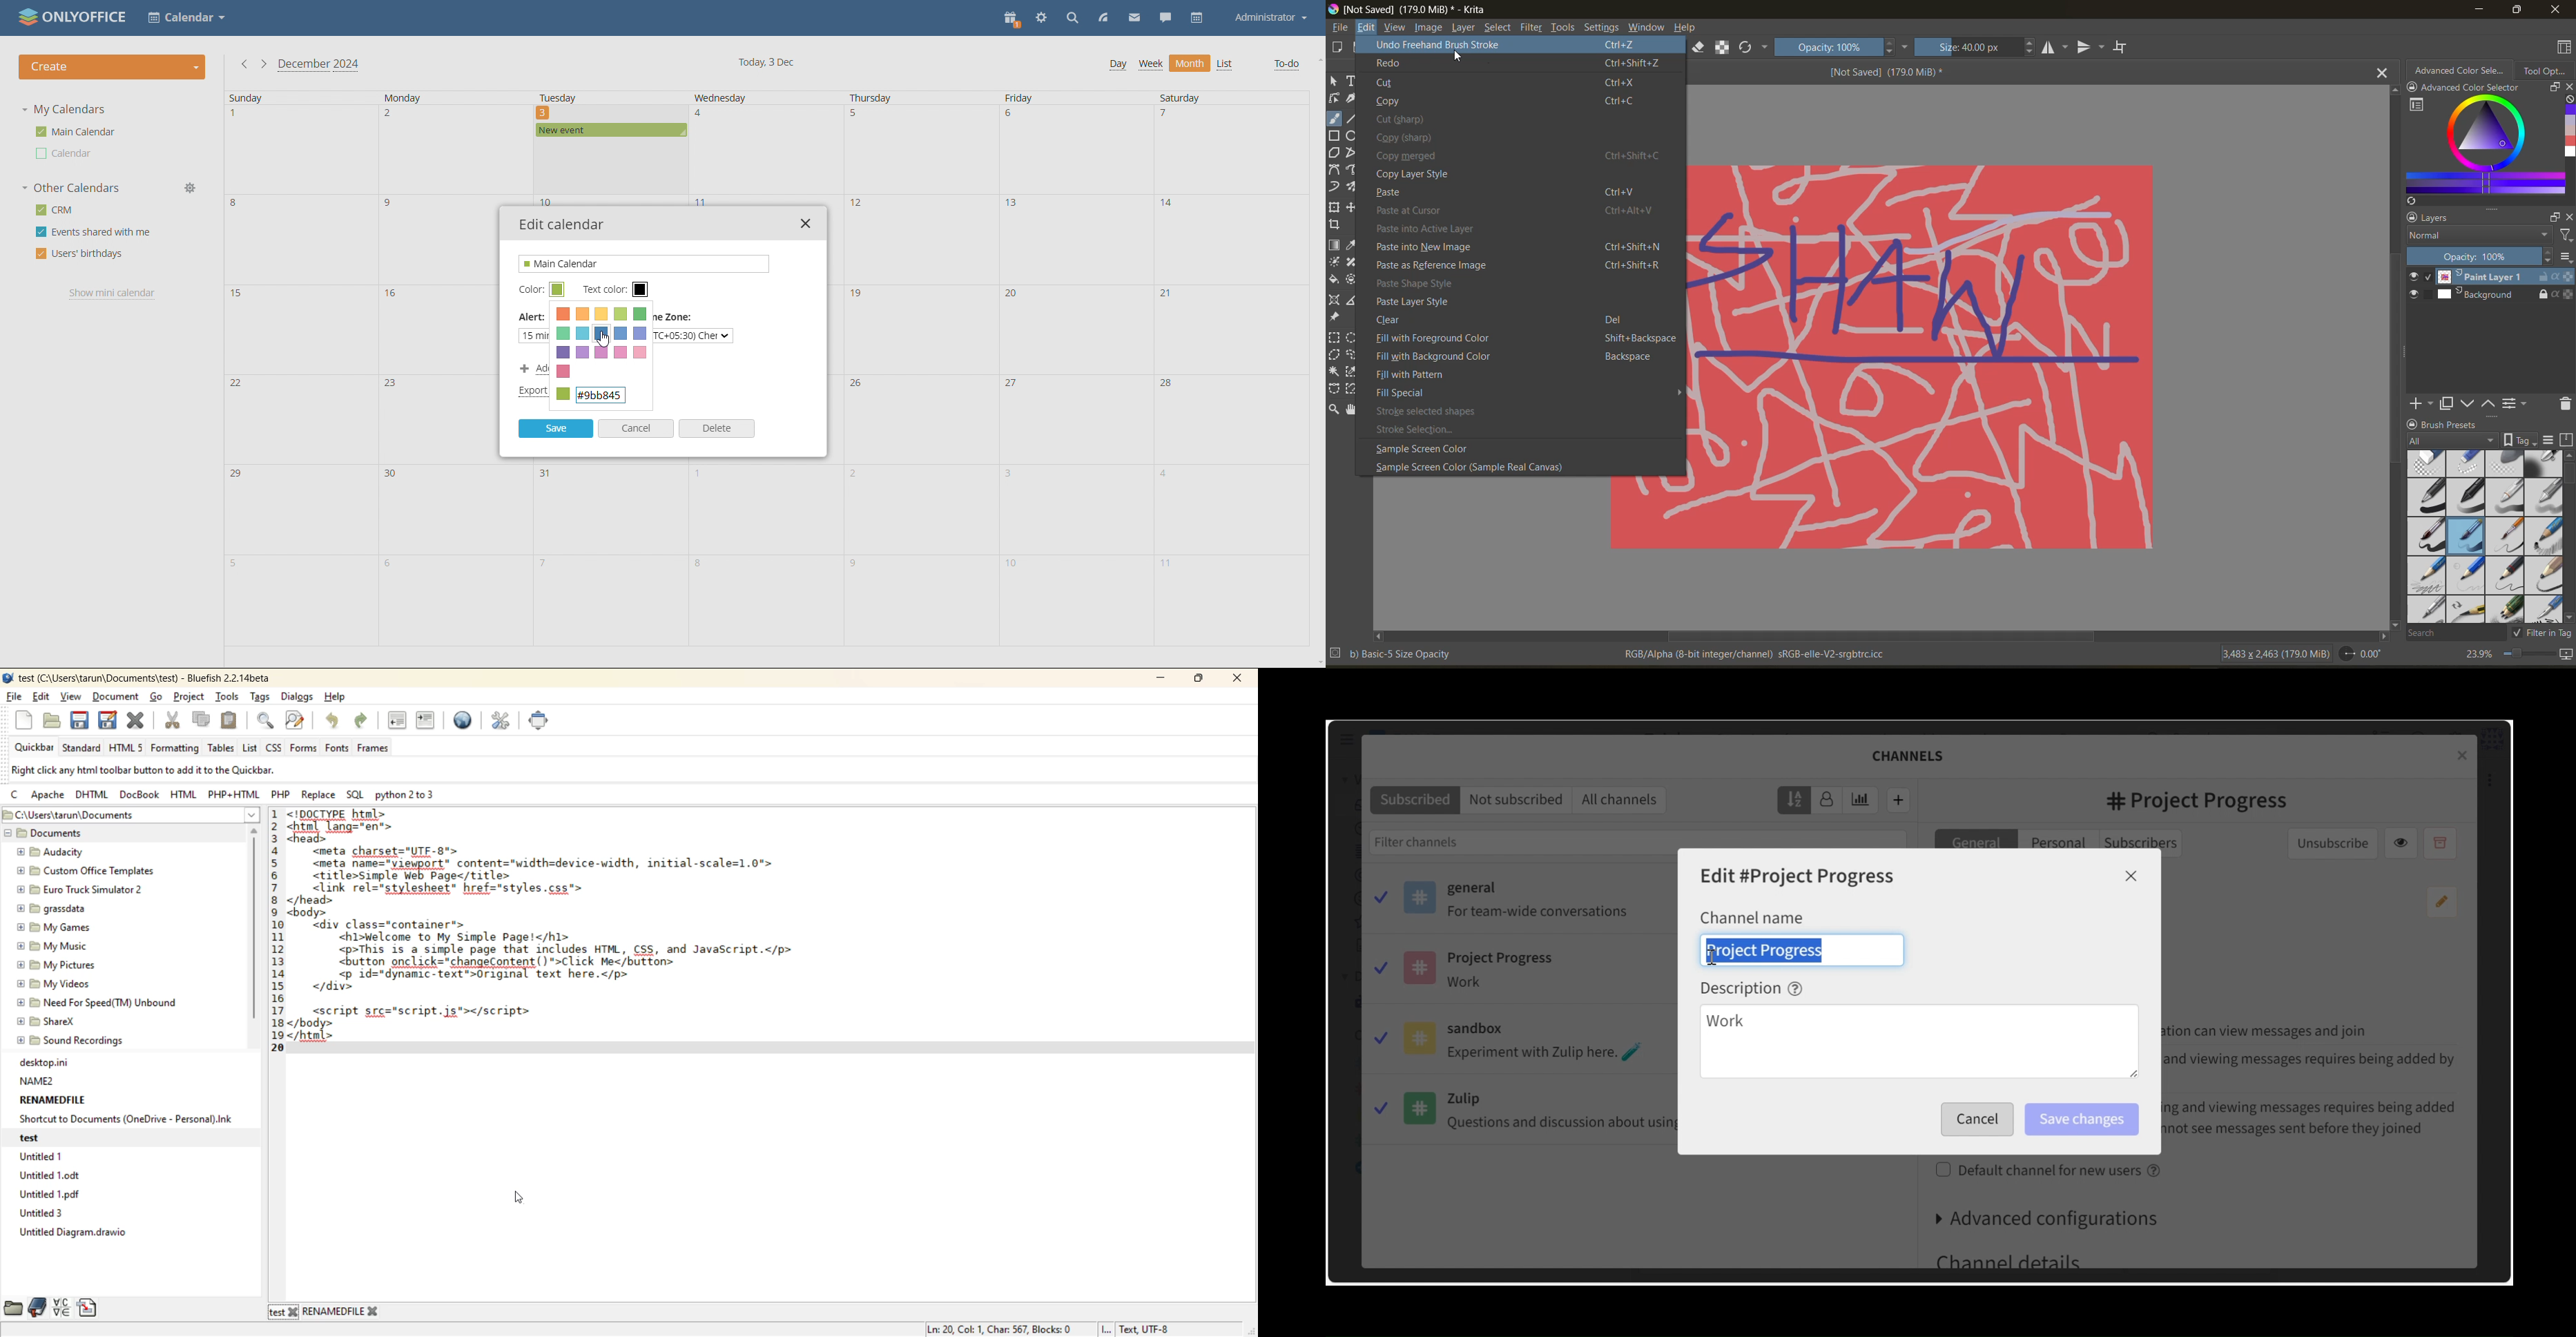 The image size is (2576, 1344). Describe the element at coordinates (305, 748) in the screenshot. I see `forms` at that location.